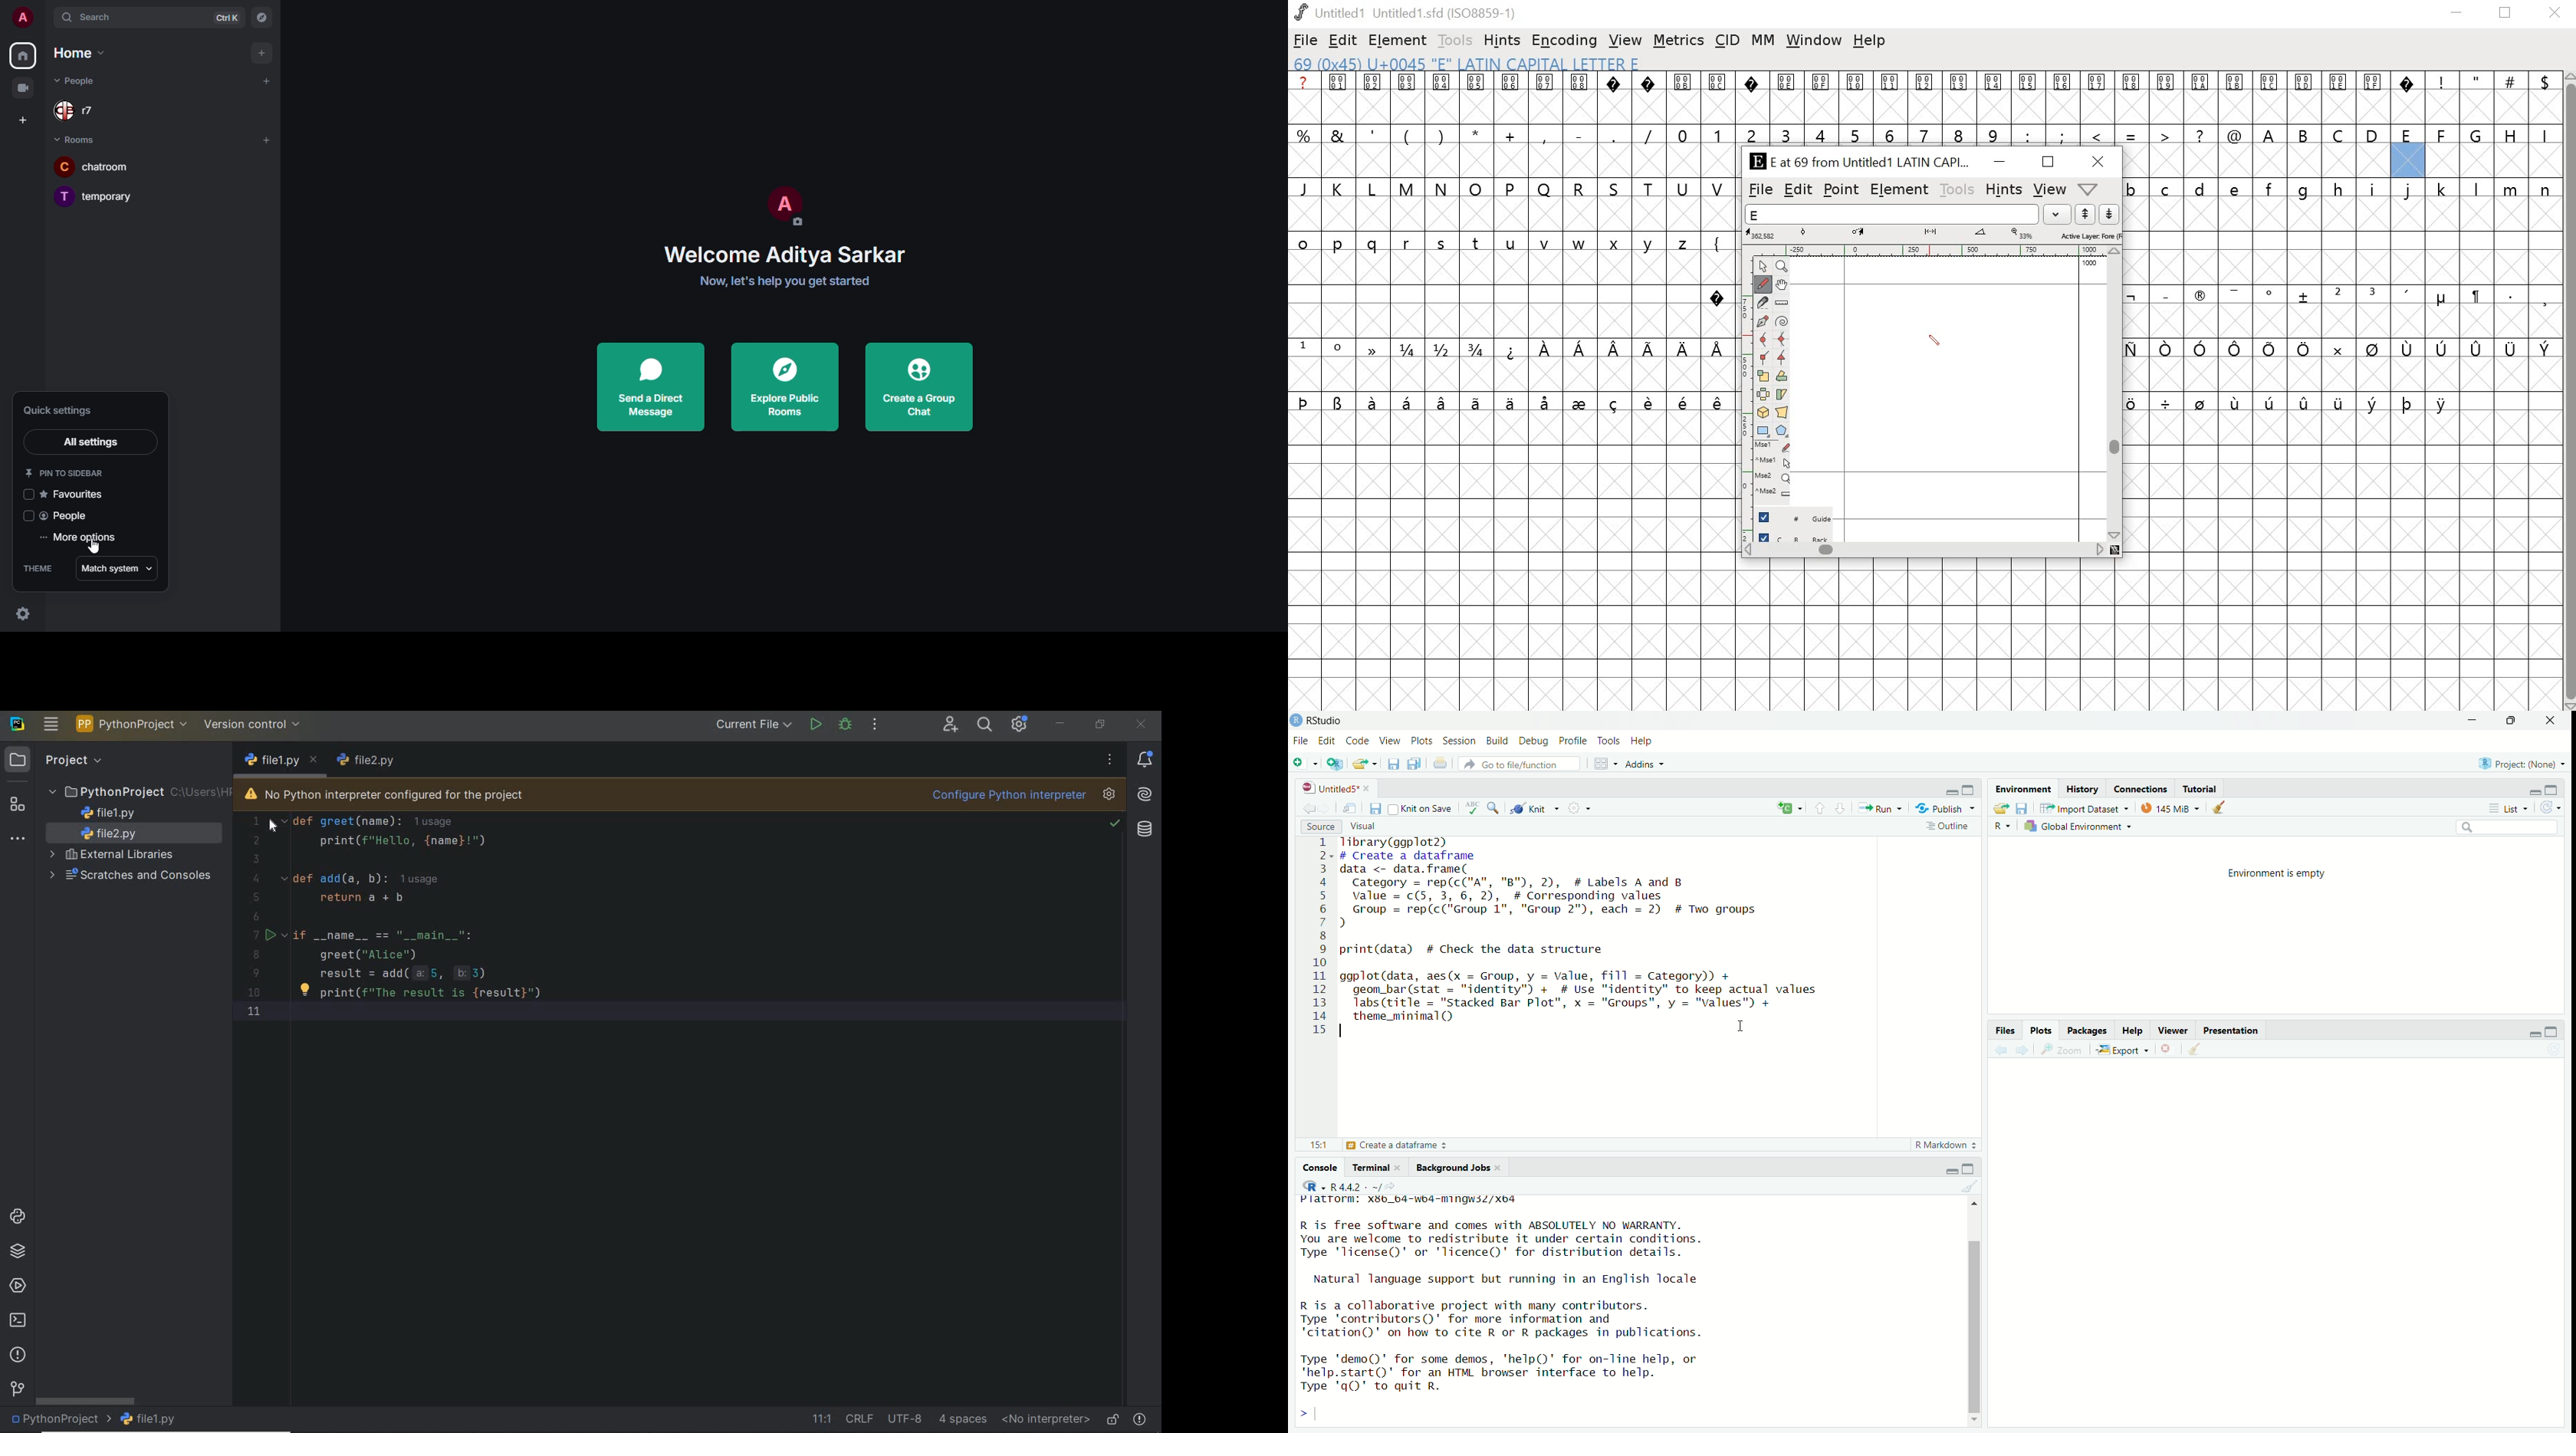  What do you see at coordinates (2126, 1048) in the screenshot?
I see `Export` at bounding box center [2126, 1048].